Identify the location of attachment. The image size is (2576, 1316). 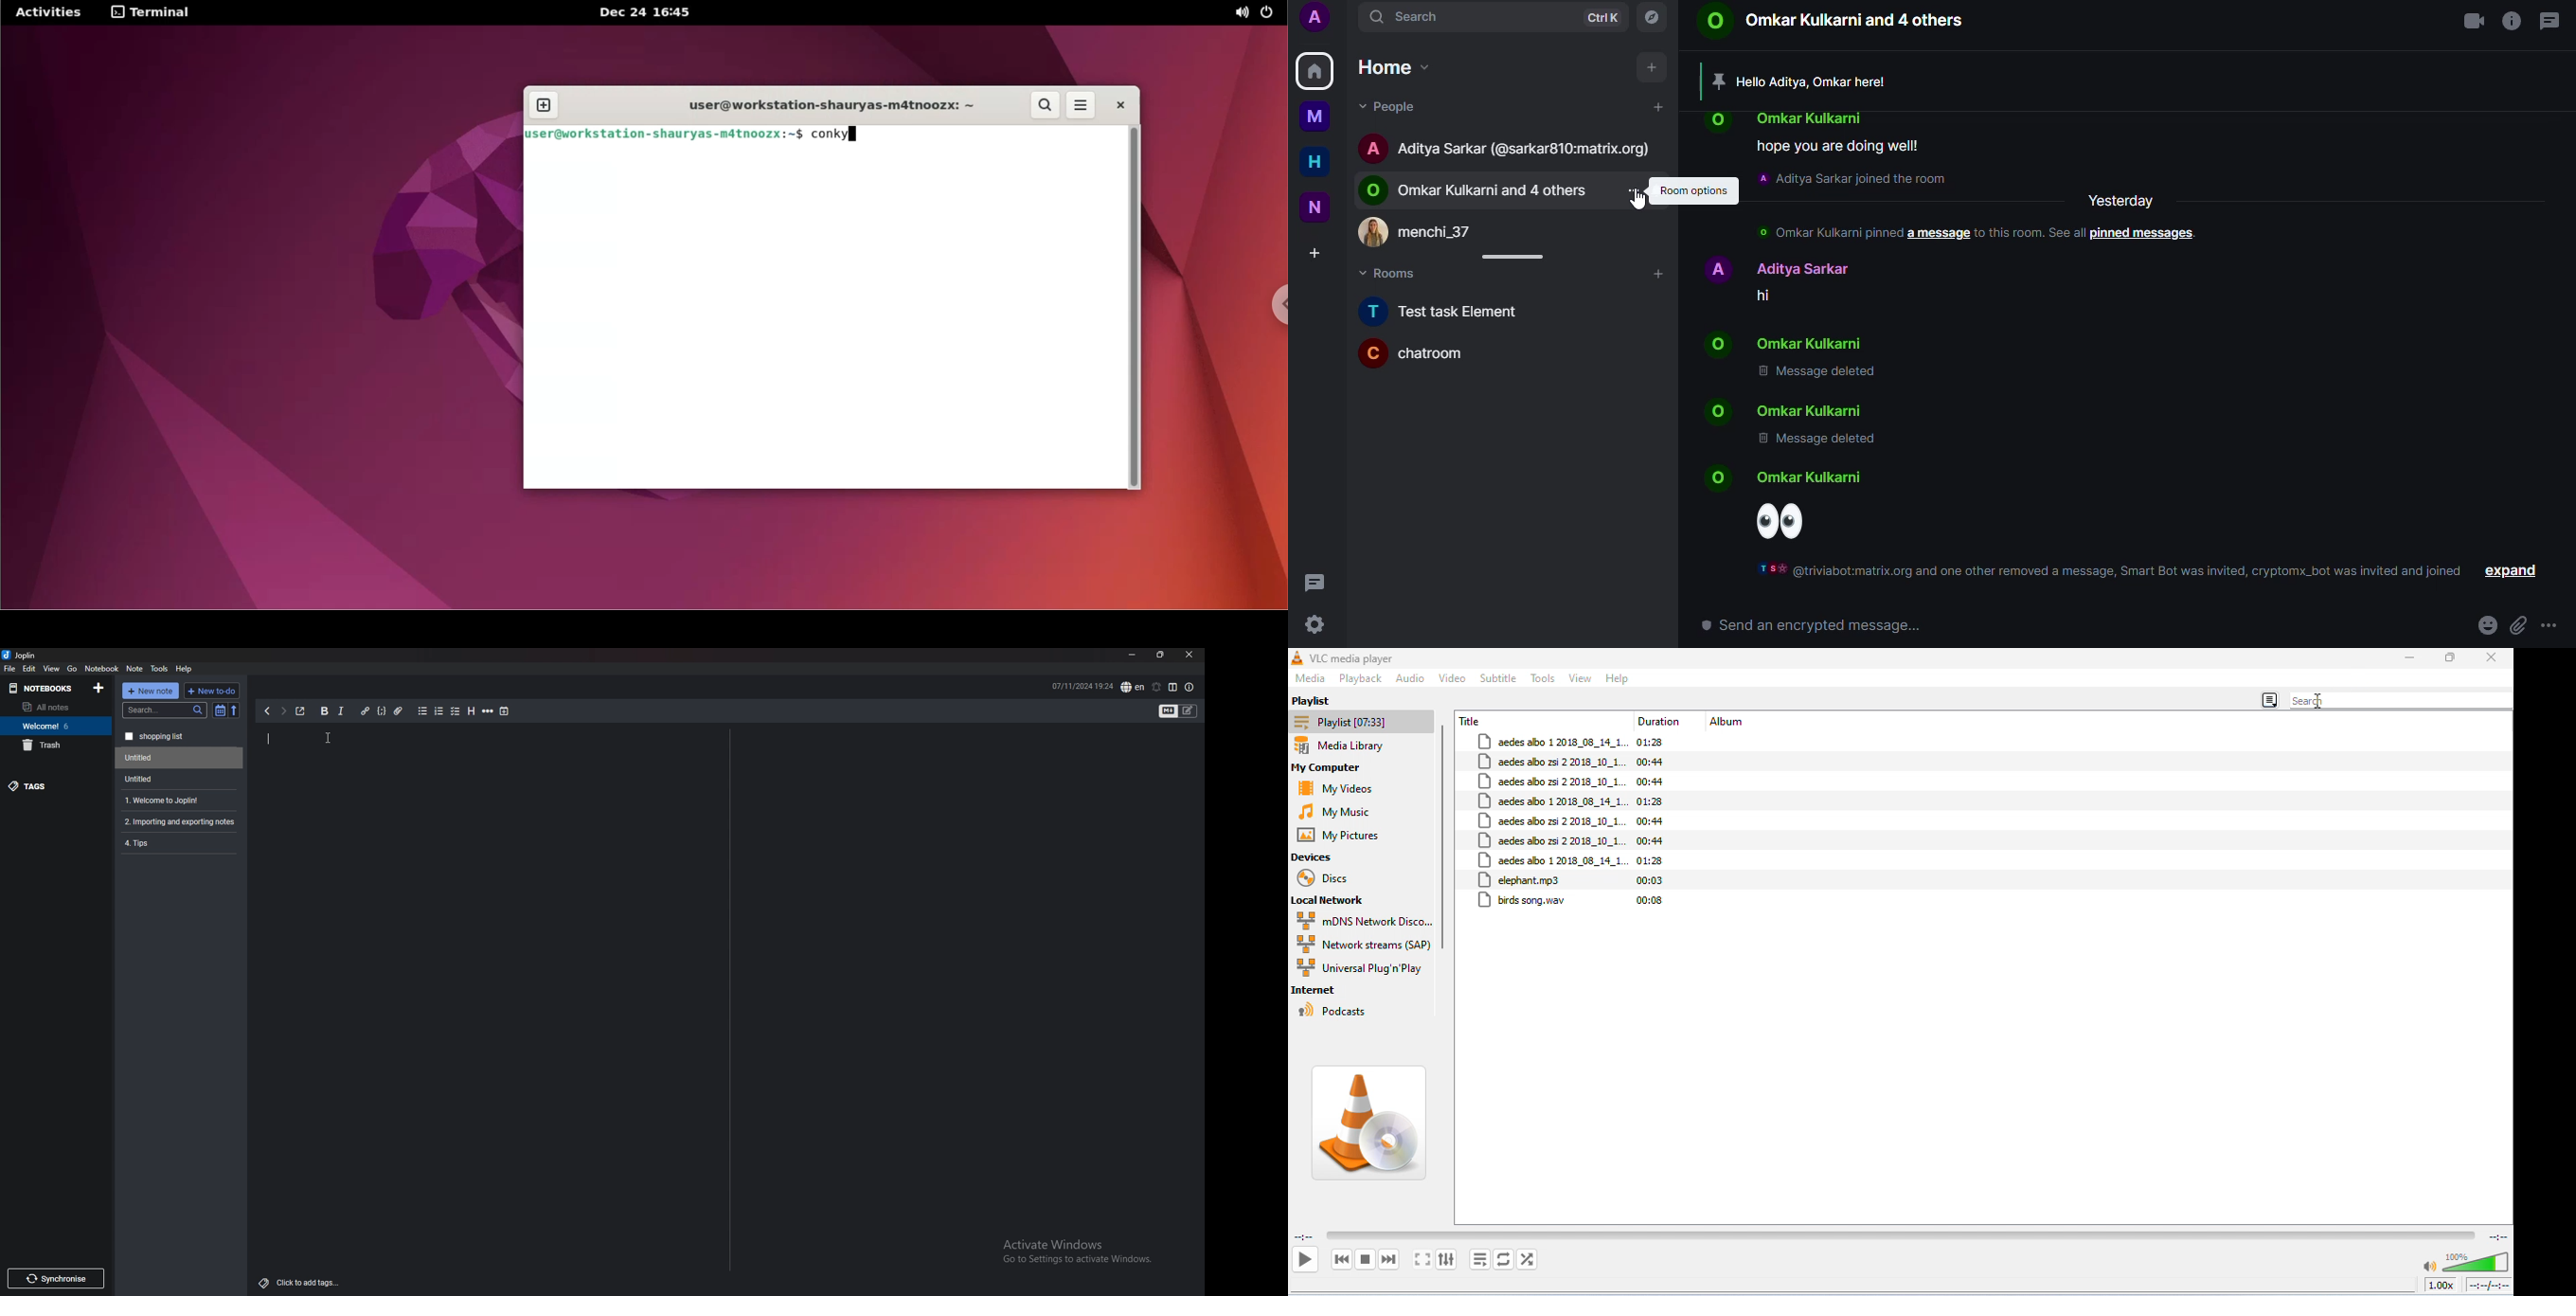
(399, 711).